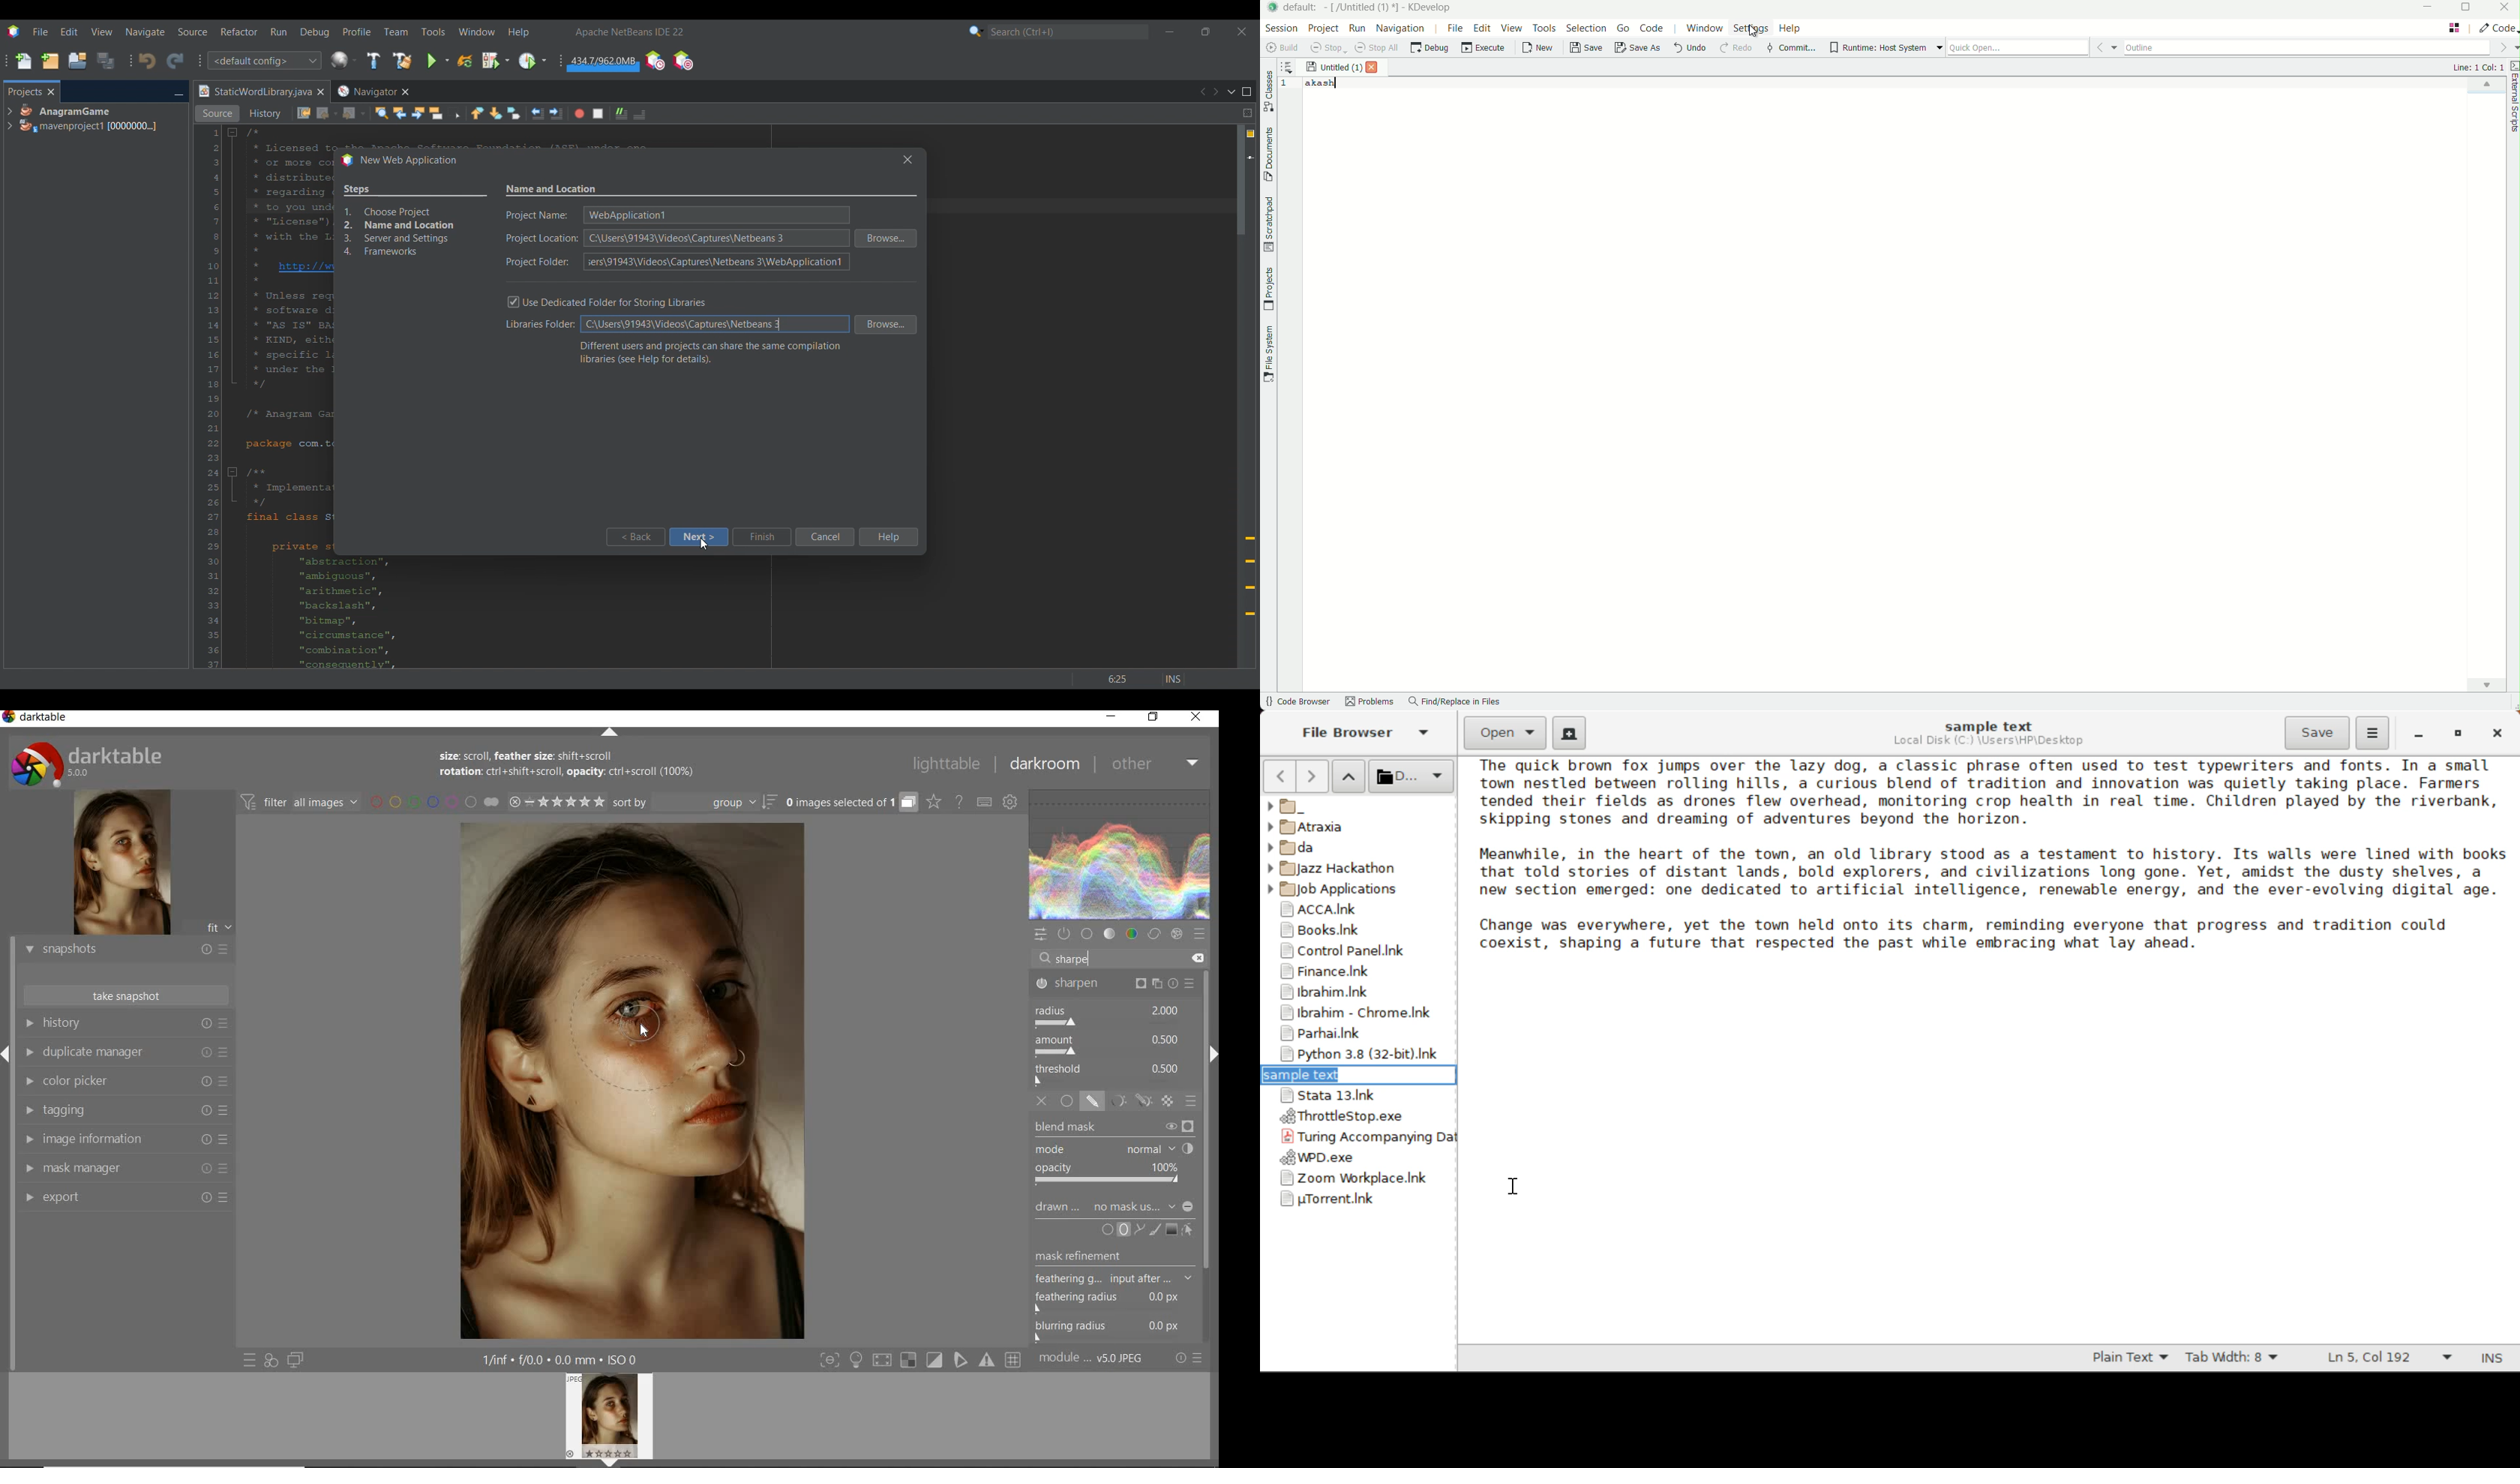  I want to click on other display information, so click(563, 1360).